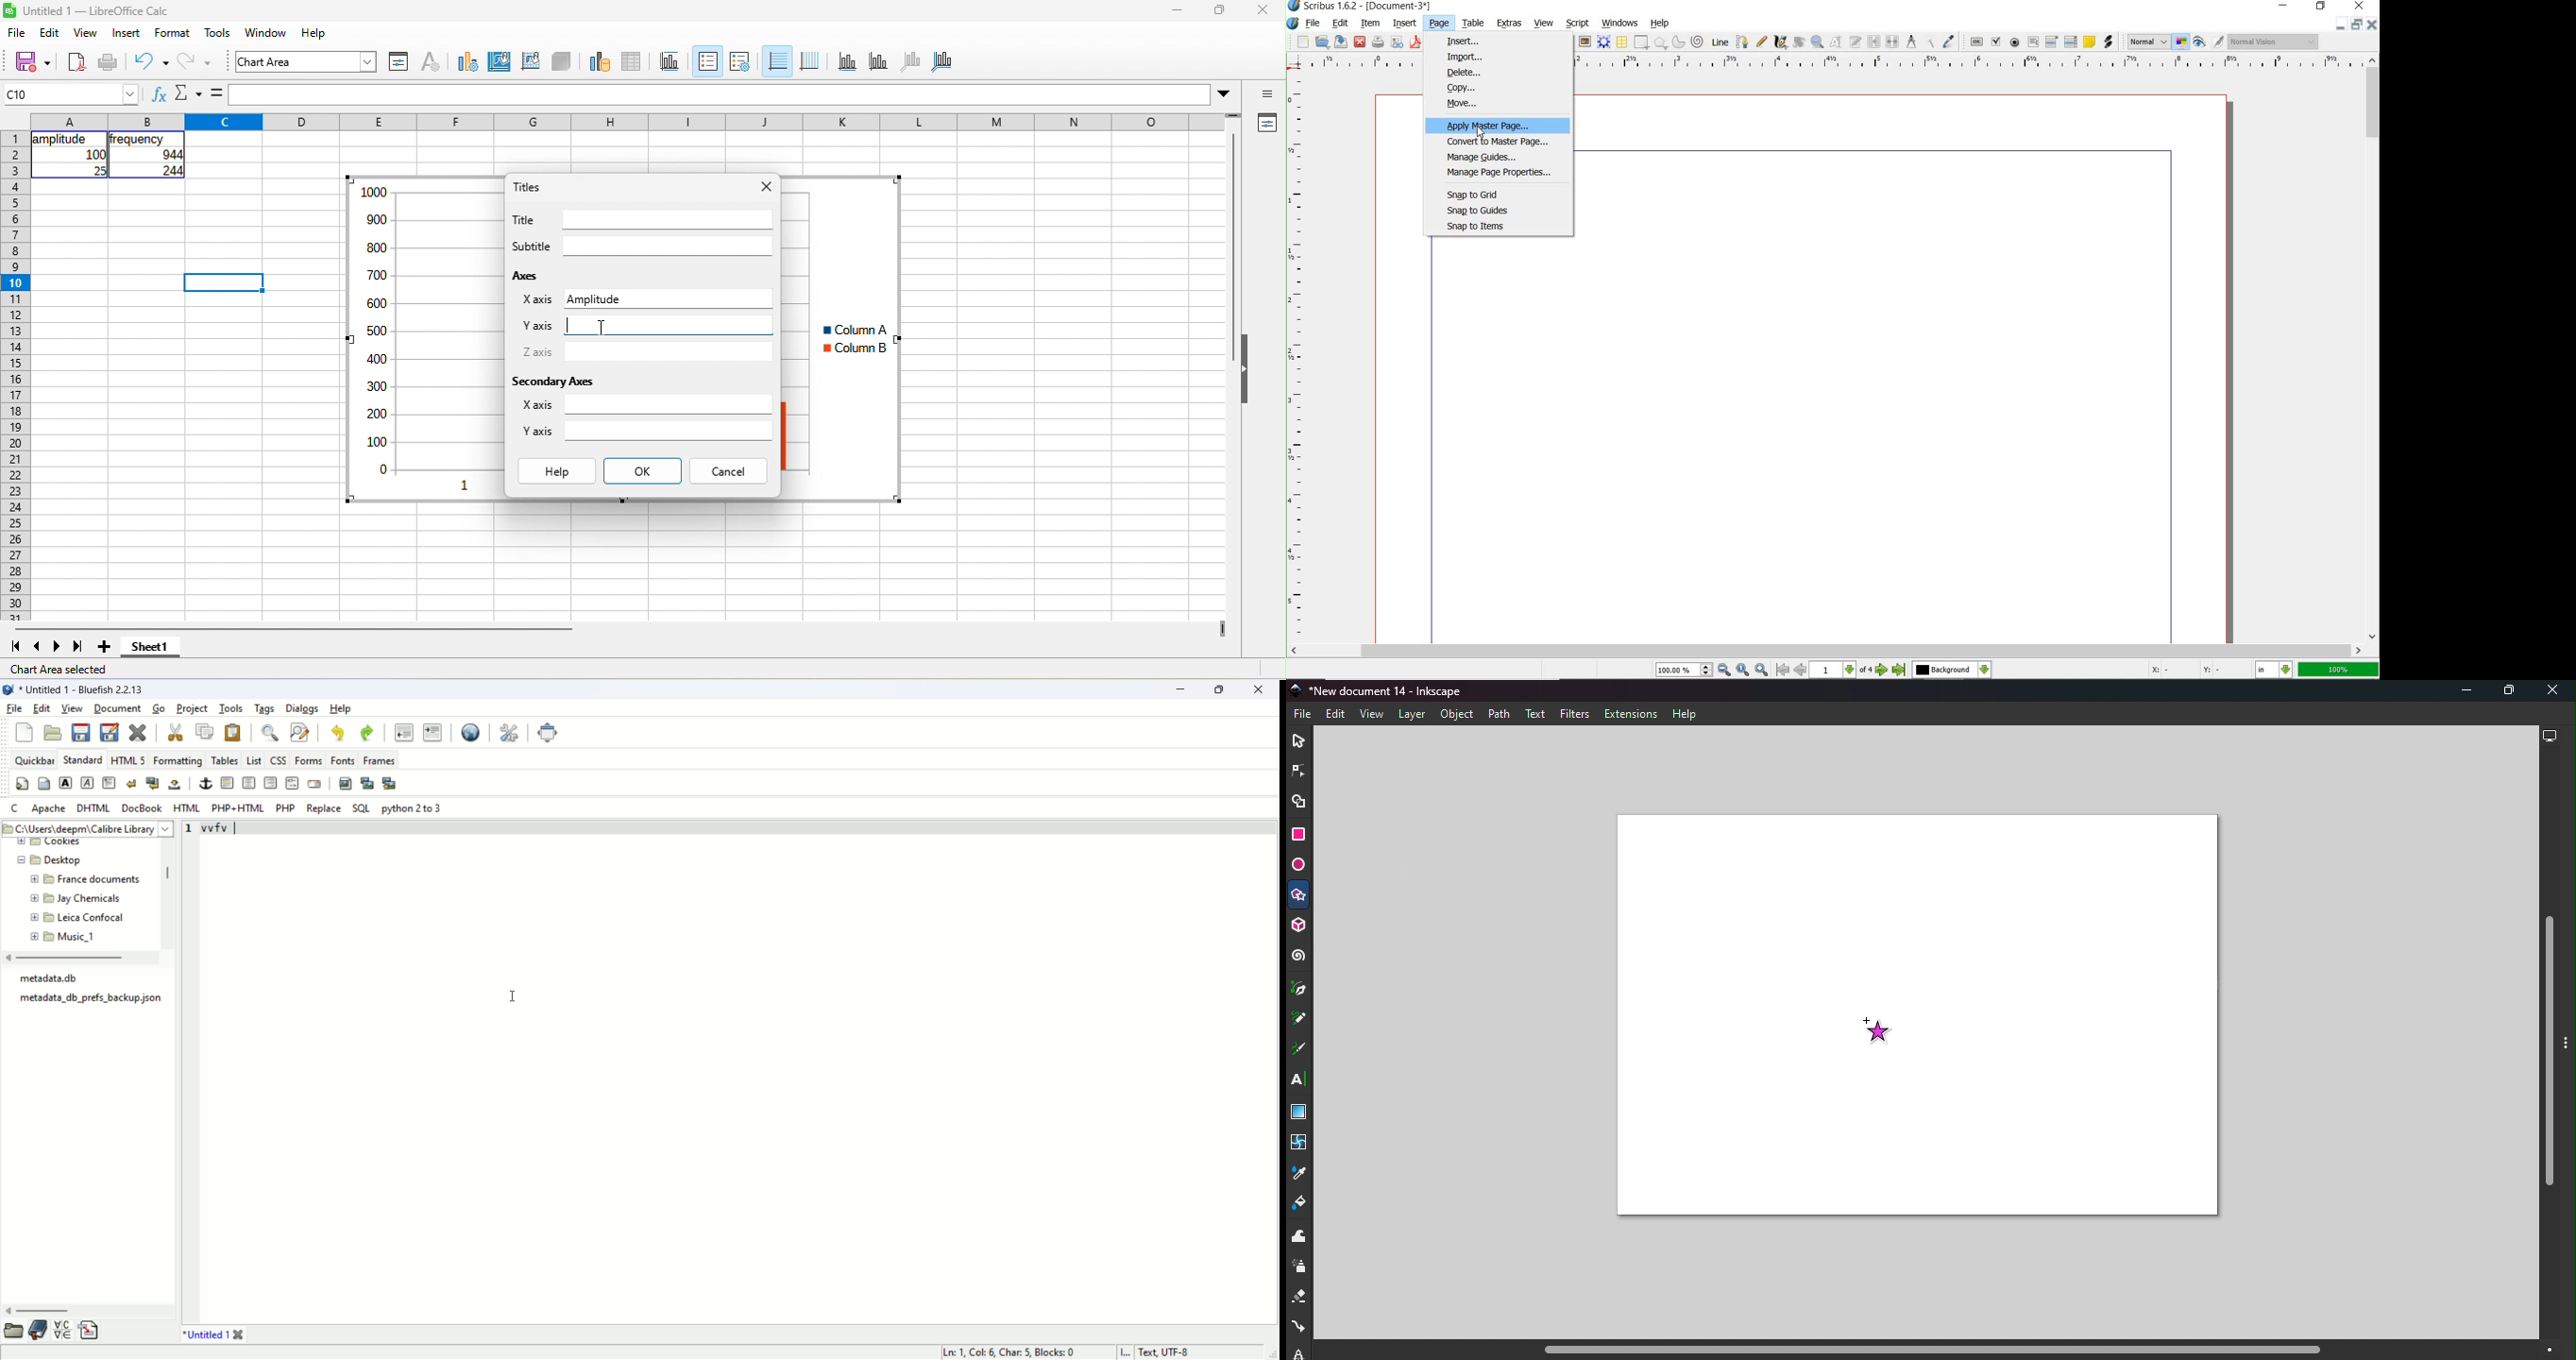 The image size is (2576, 1372). What do you see at coordinates (2219, 42) in the screenshot?
I see `Edit in preview mode` at bounding box center [2219, 42].